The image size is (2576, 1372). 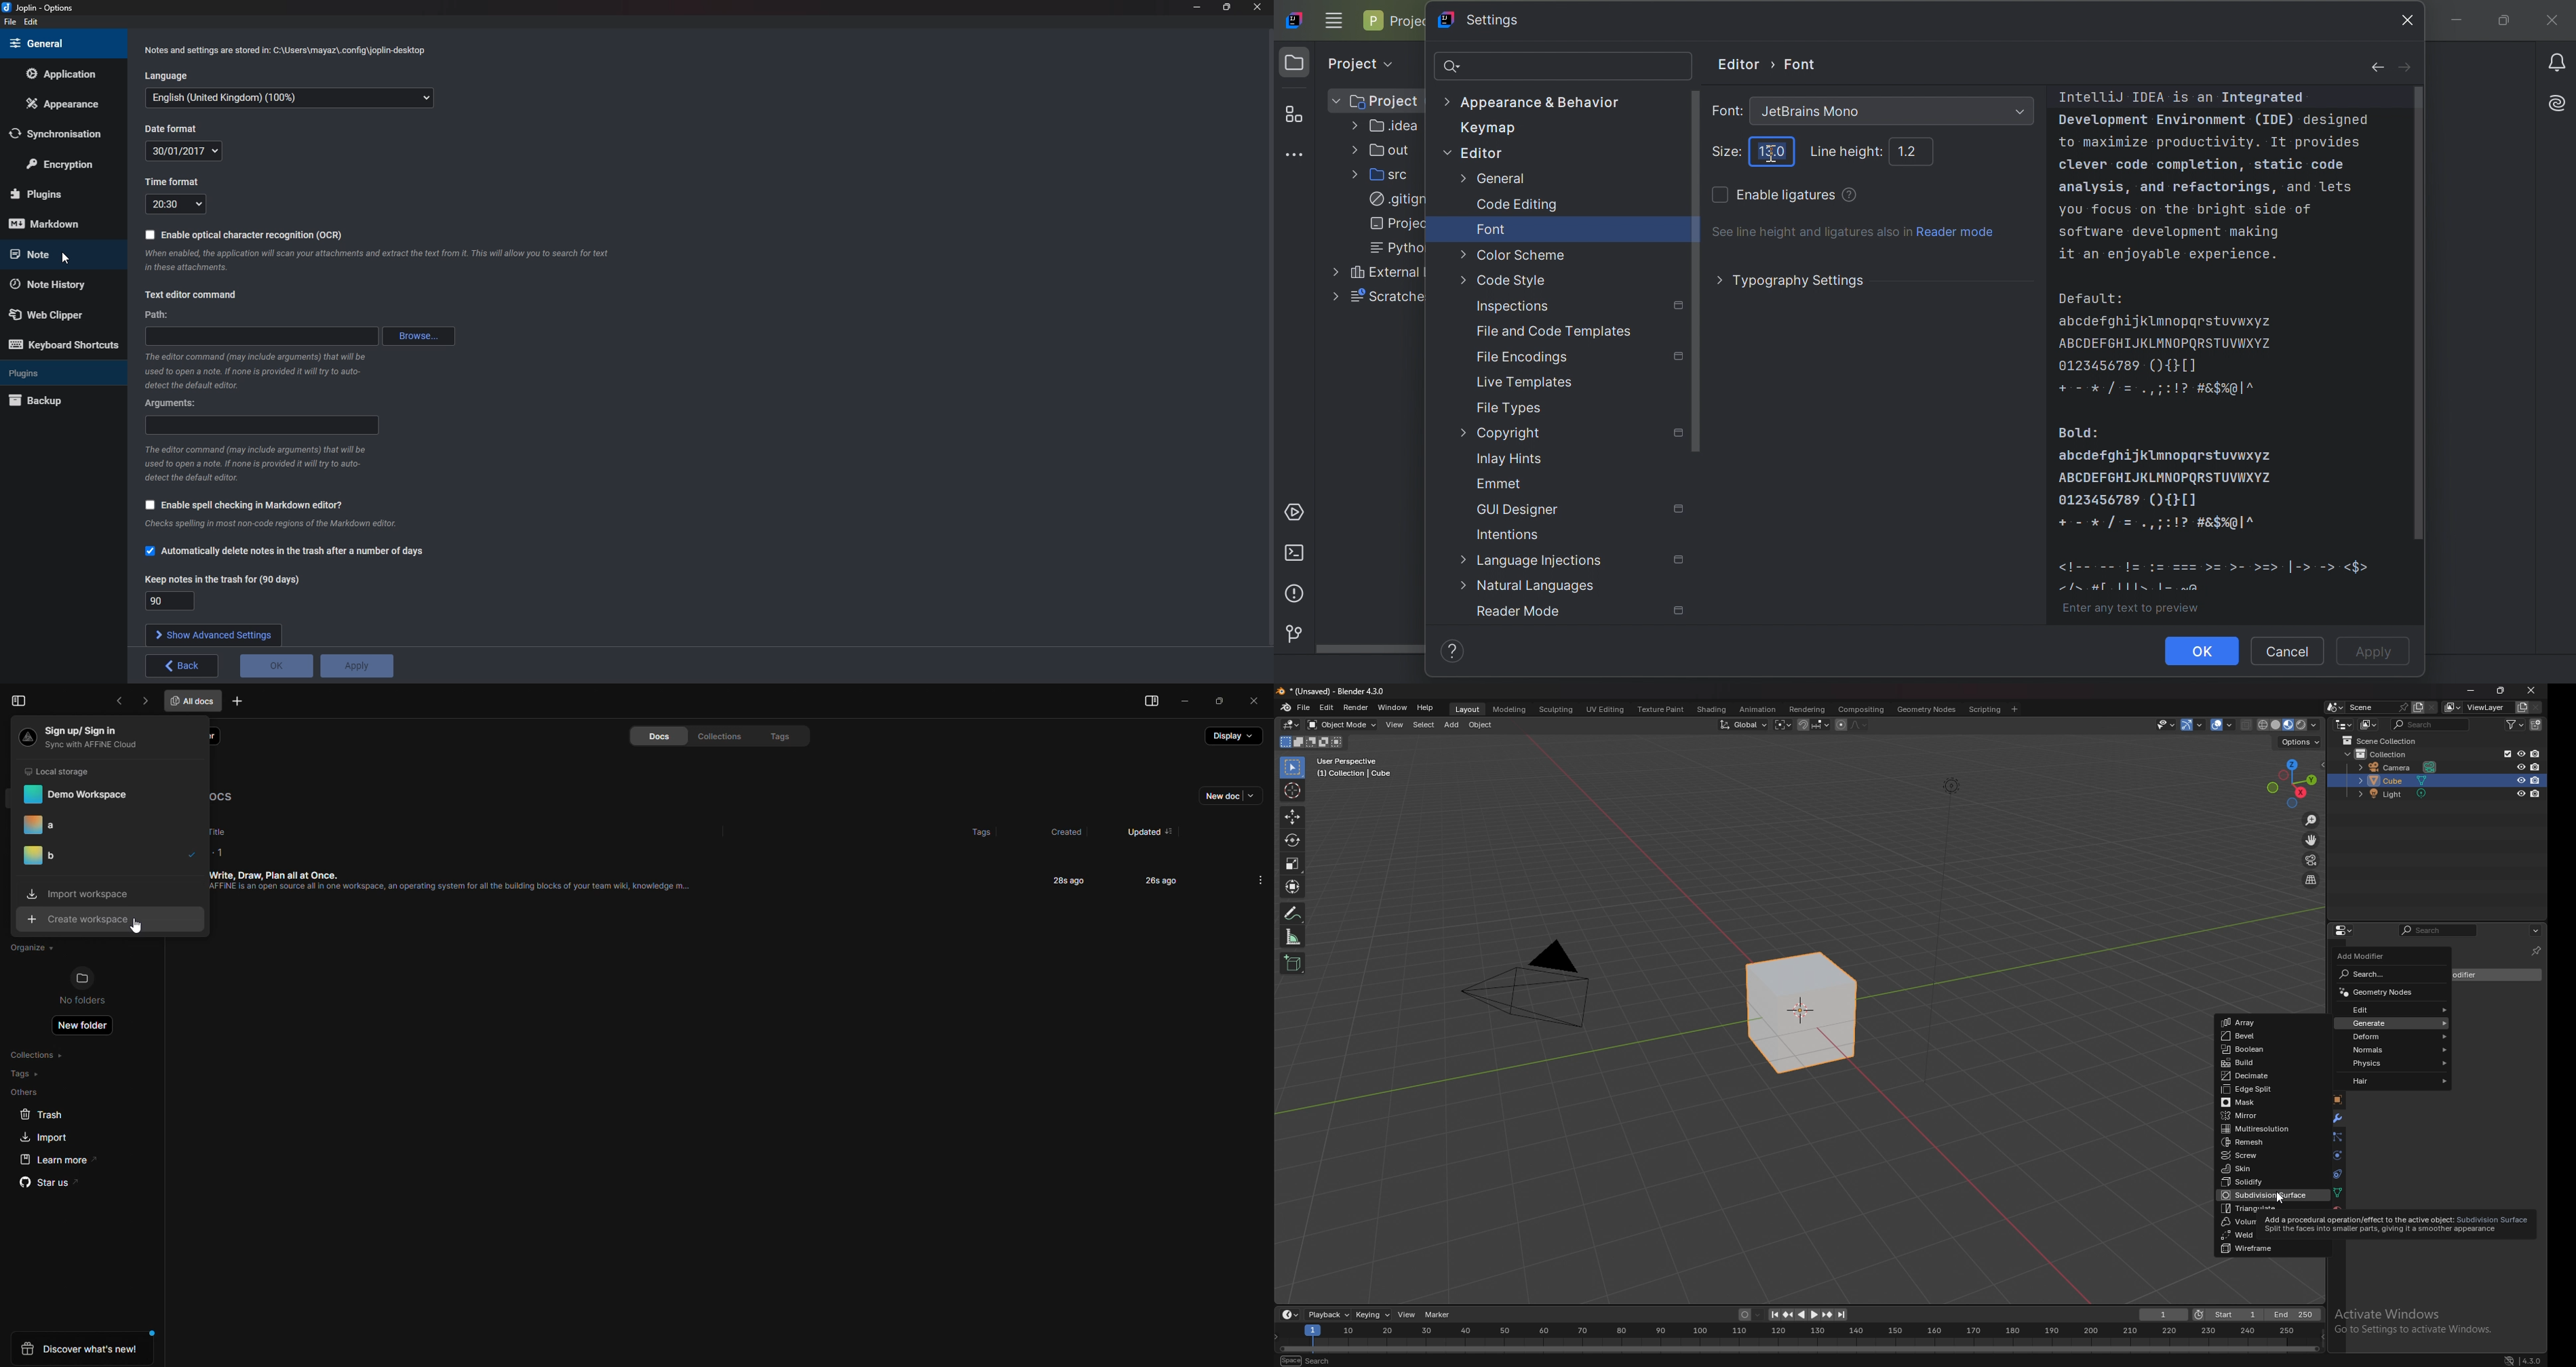 I want to click on collections, so click(x=715, y=736).